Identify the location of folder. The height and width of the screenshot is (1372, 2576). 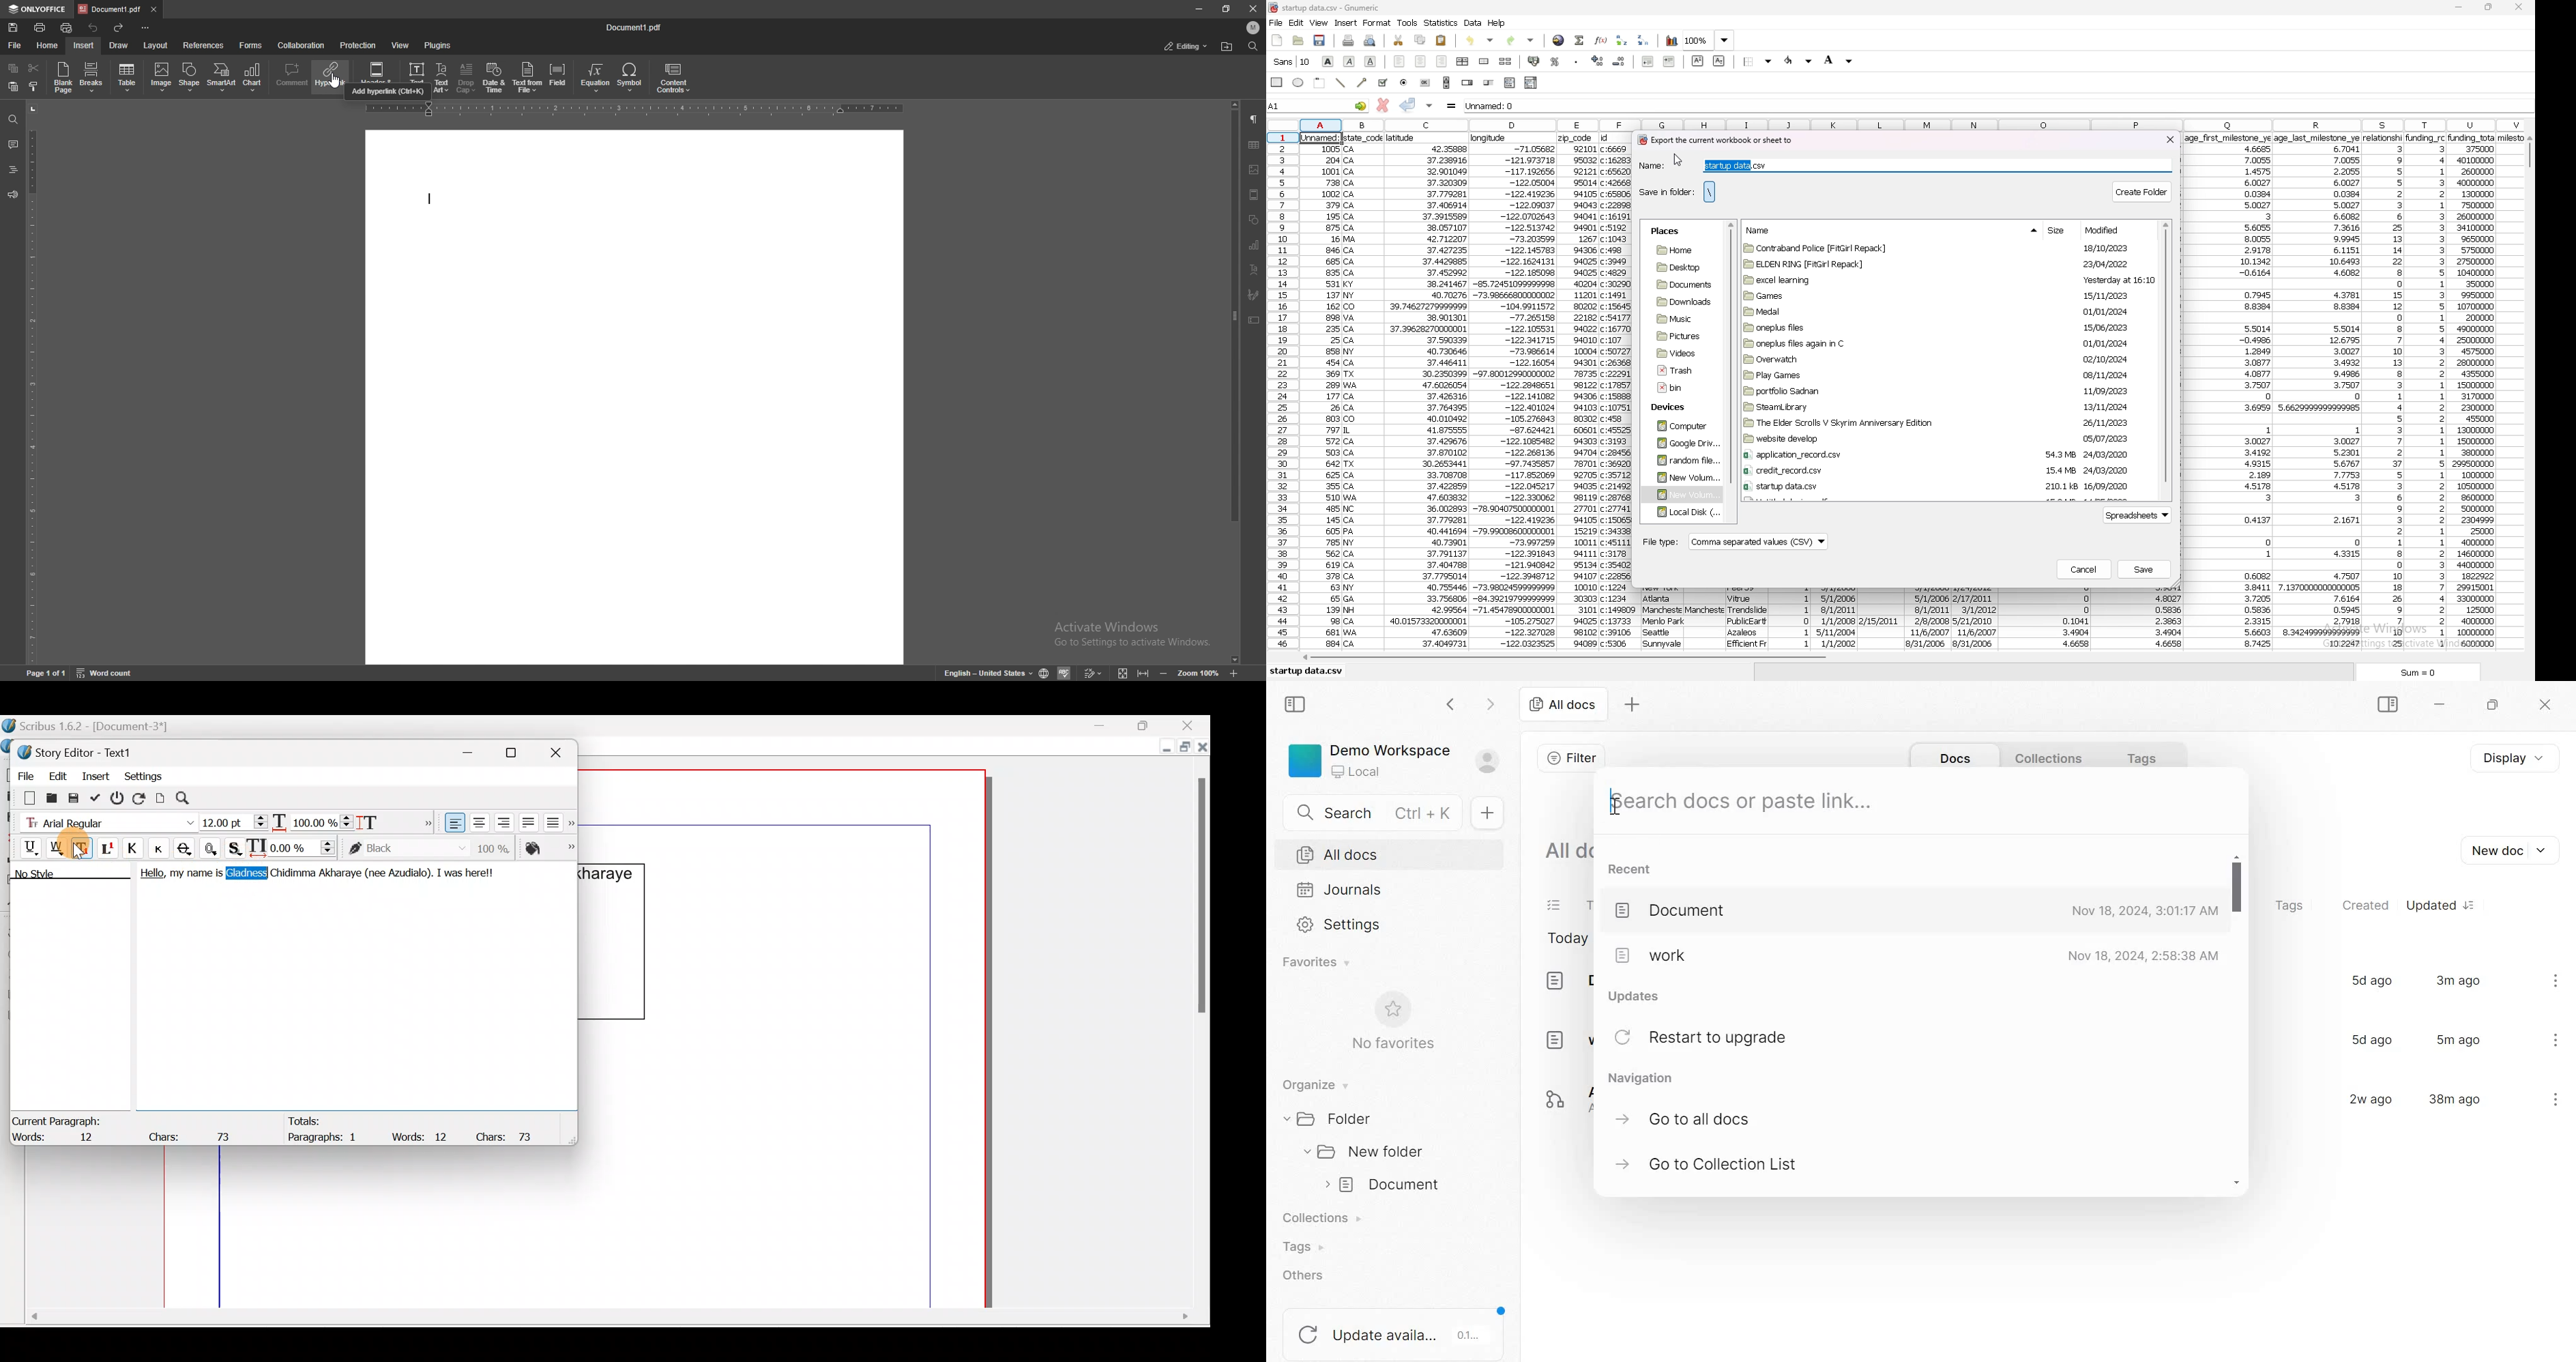
(1678, 353).